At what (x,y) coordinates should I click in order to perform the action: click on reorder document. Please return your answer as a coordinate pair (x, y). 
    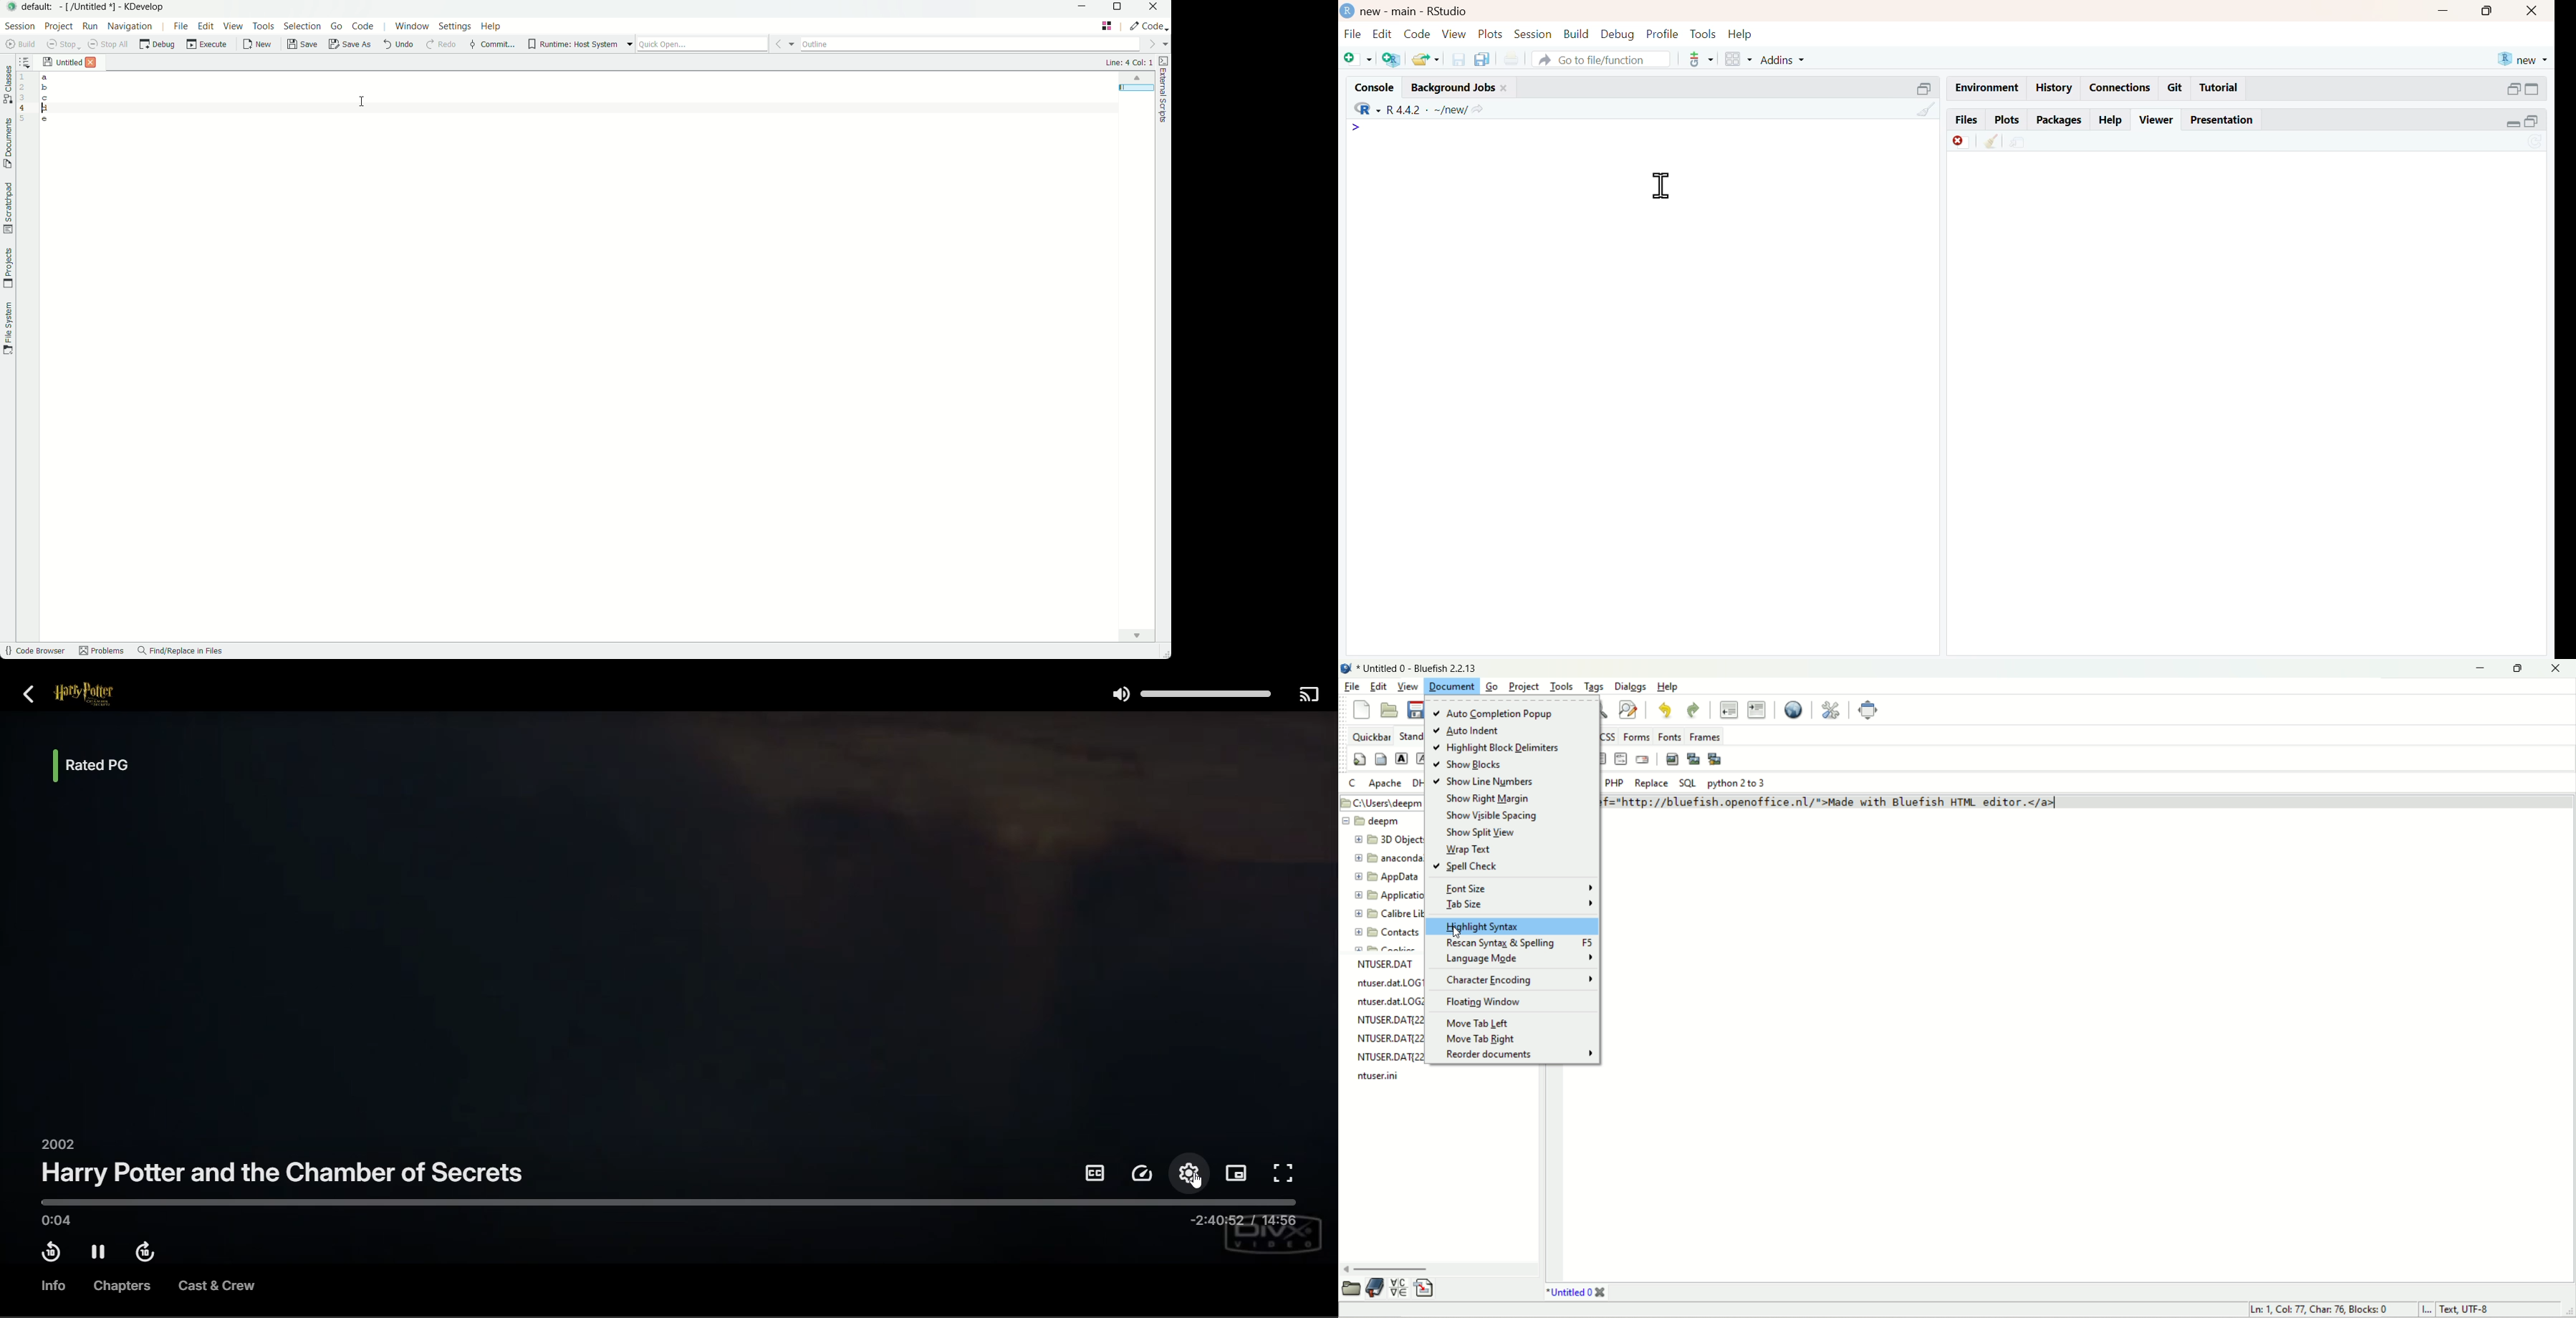
    Looking at the image, I should click on (1519, 1055).